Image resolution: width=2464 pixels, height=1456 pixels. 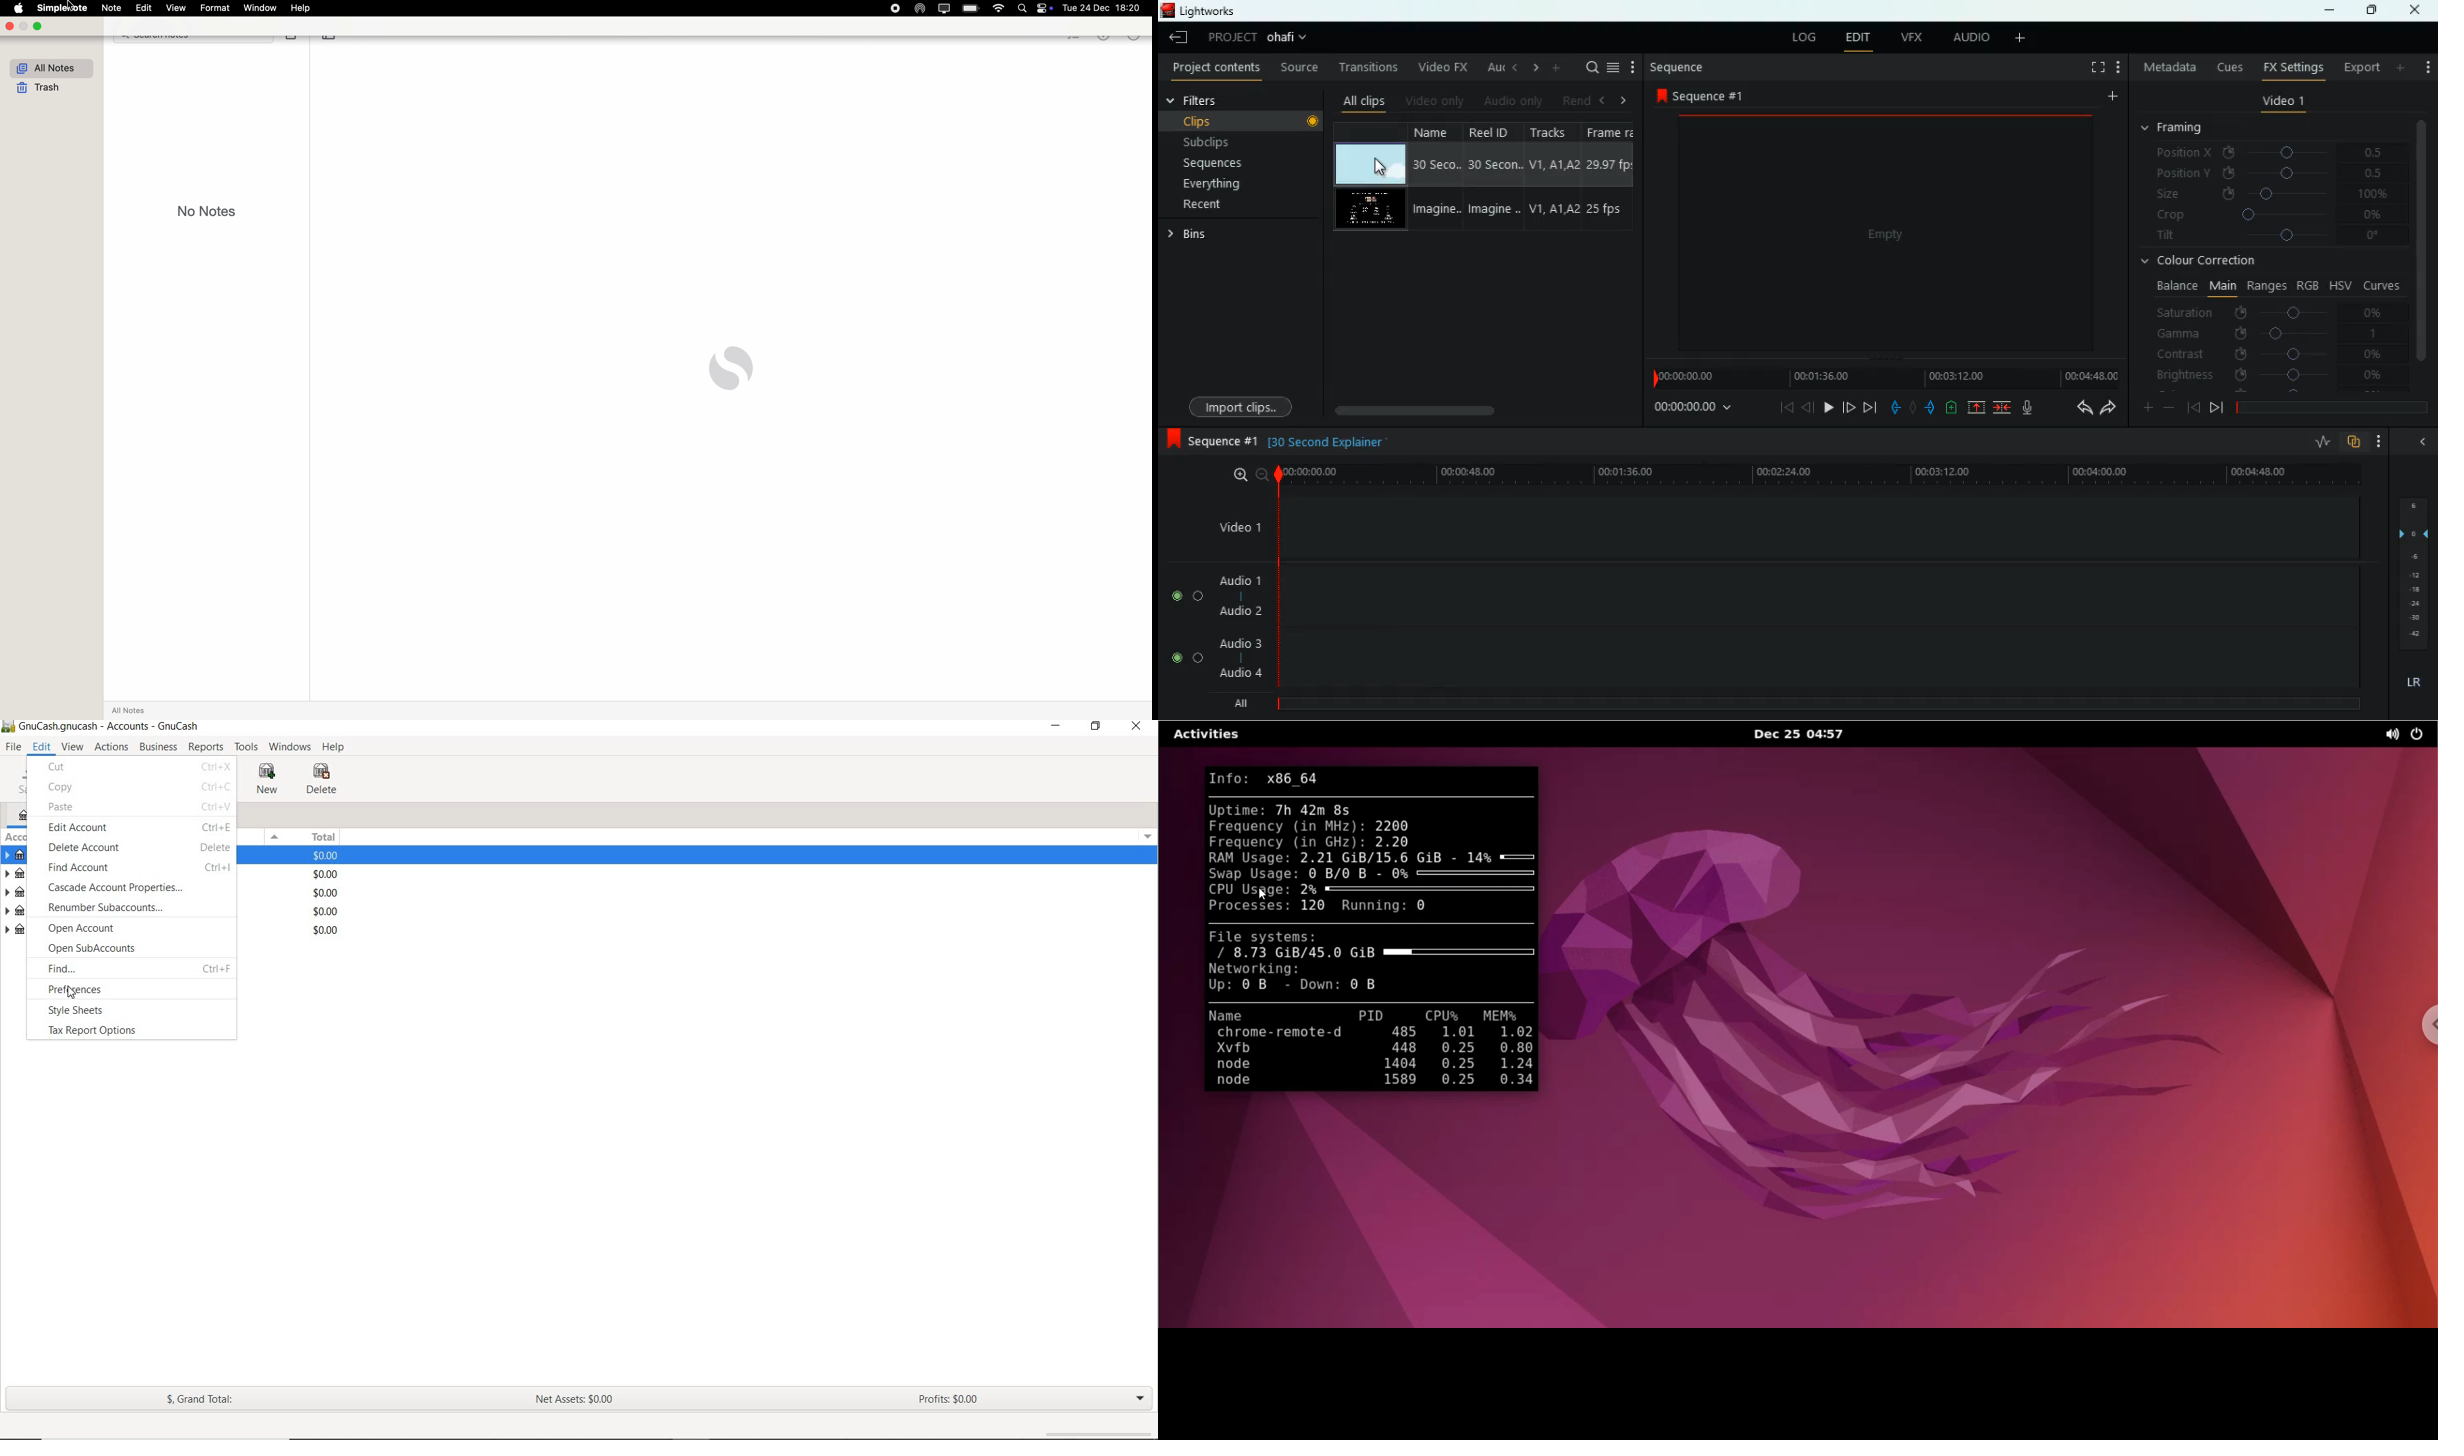 What do you see at coordinates (1882, 378) in the screenshot?
I see `time` at bounding box center [1882, 378].